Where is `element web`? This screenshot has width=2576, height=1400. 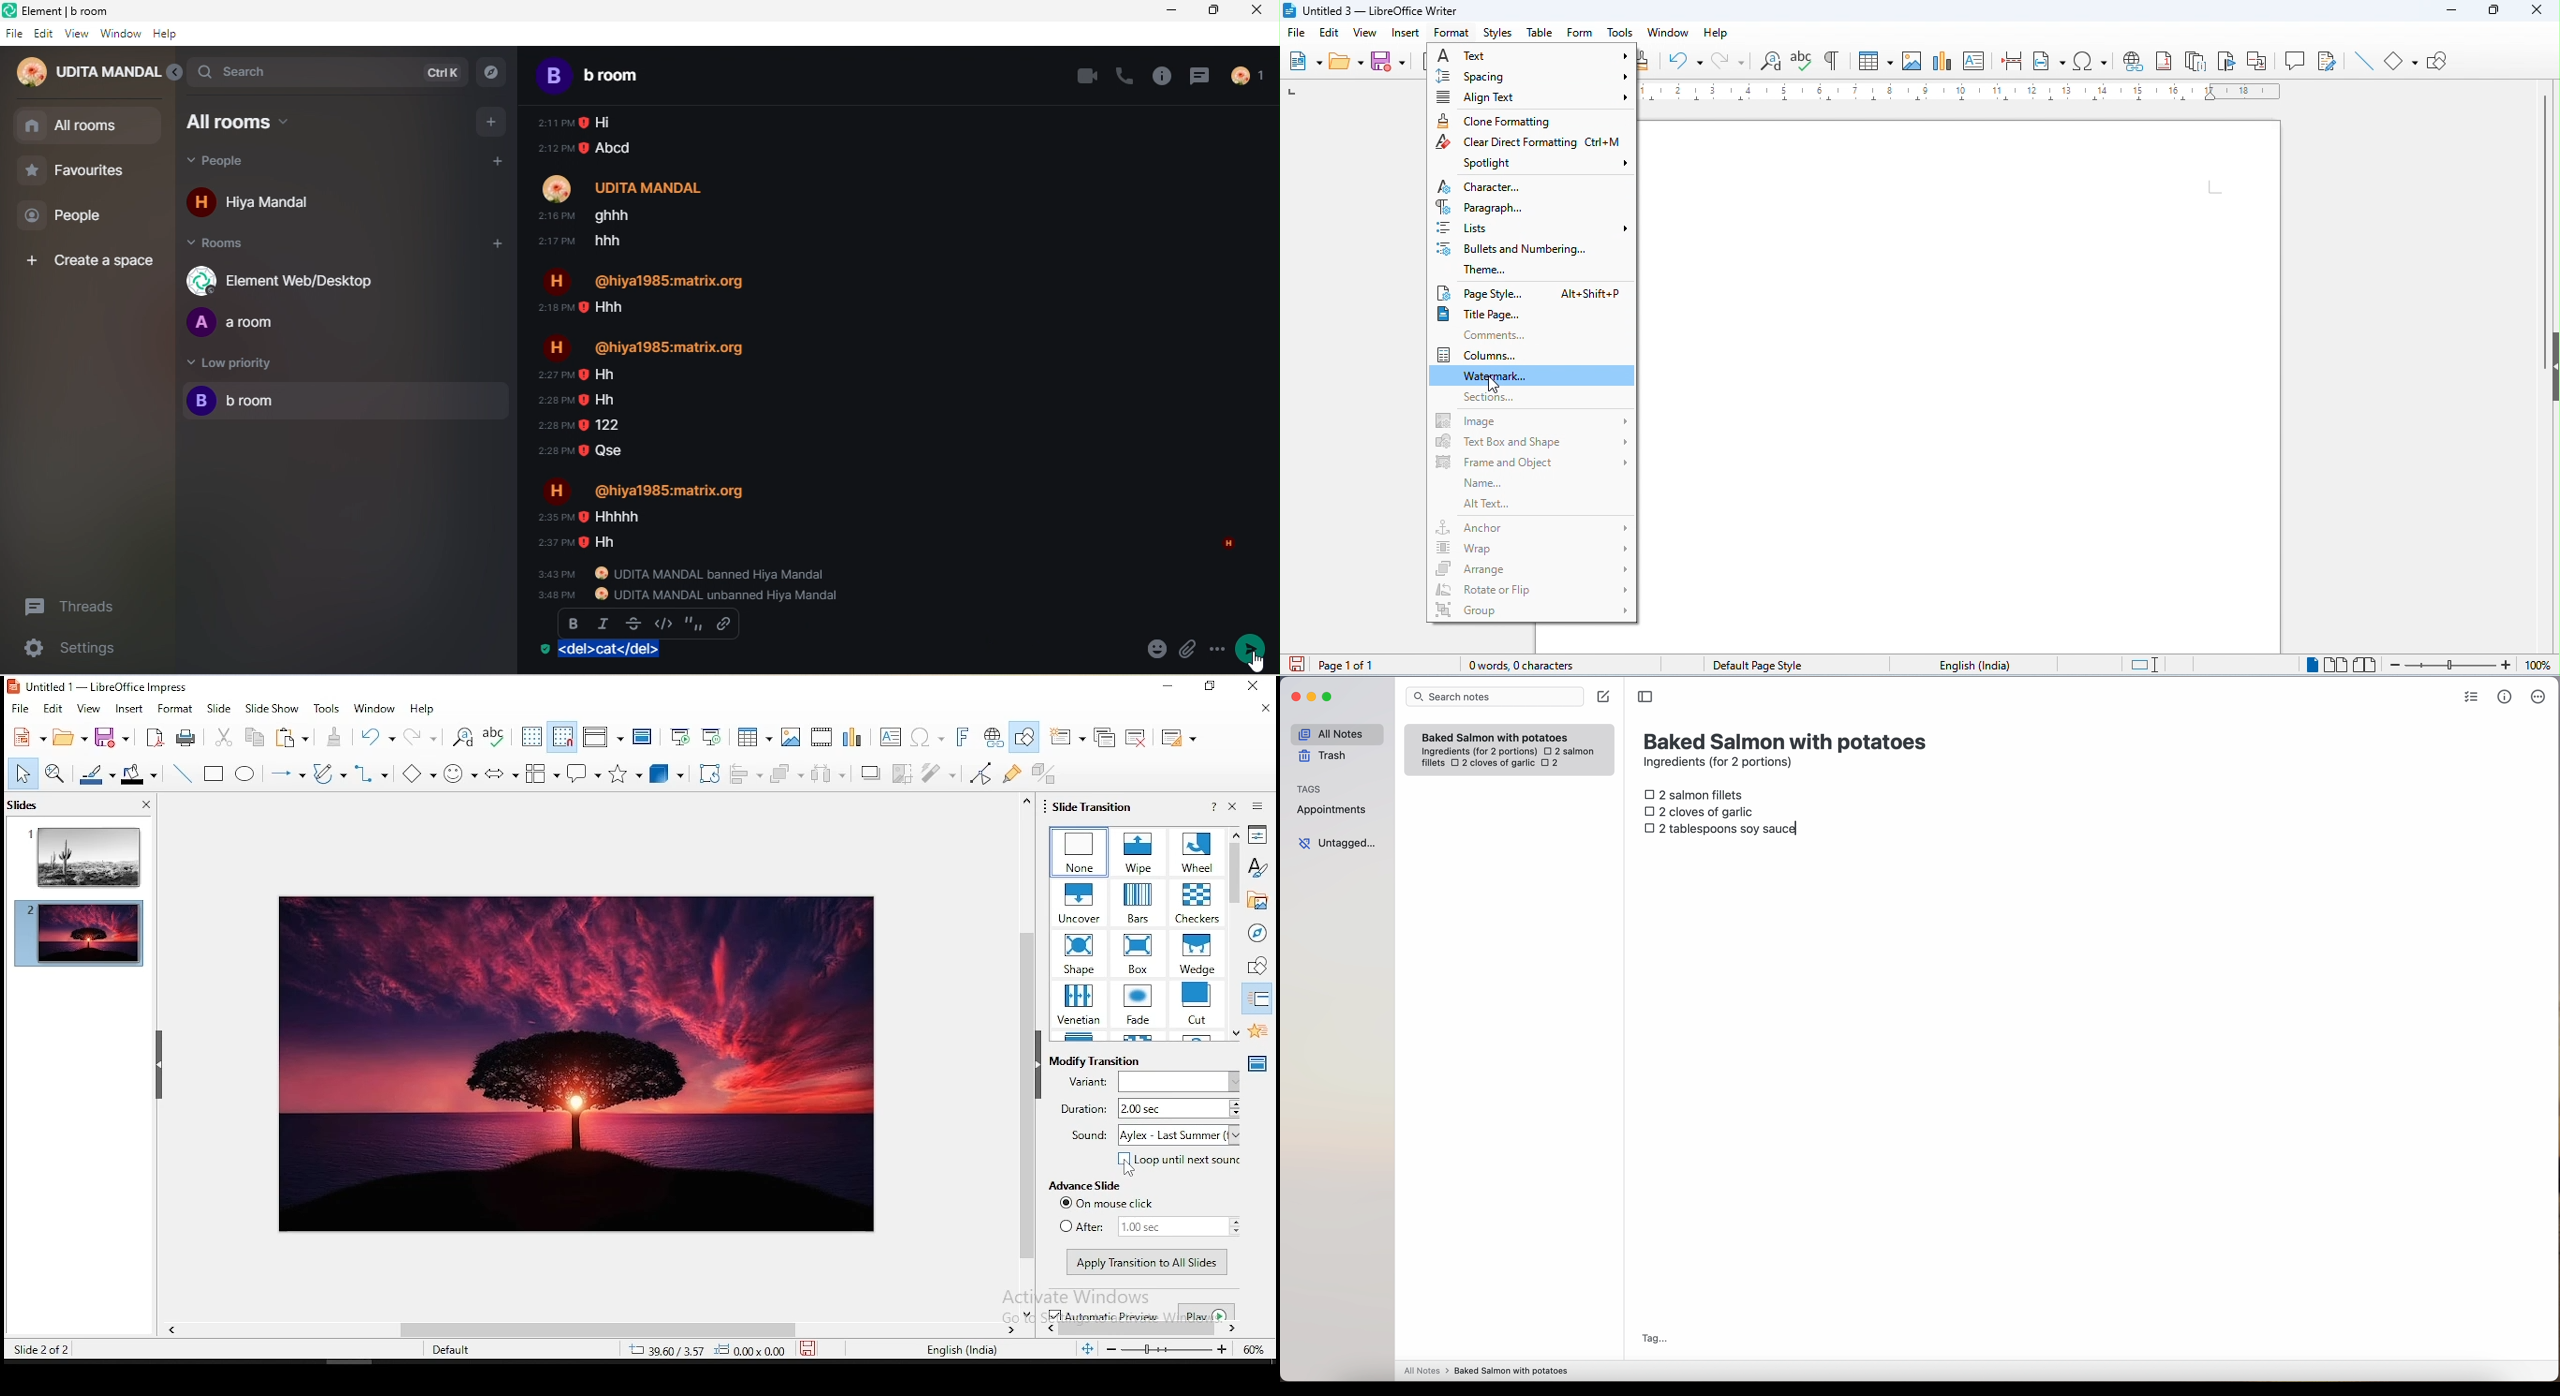 element web is located at coordinates (289, 280).